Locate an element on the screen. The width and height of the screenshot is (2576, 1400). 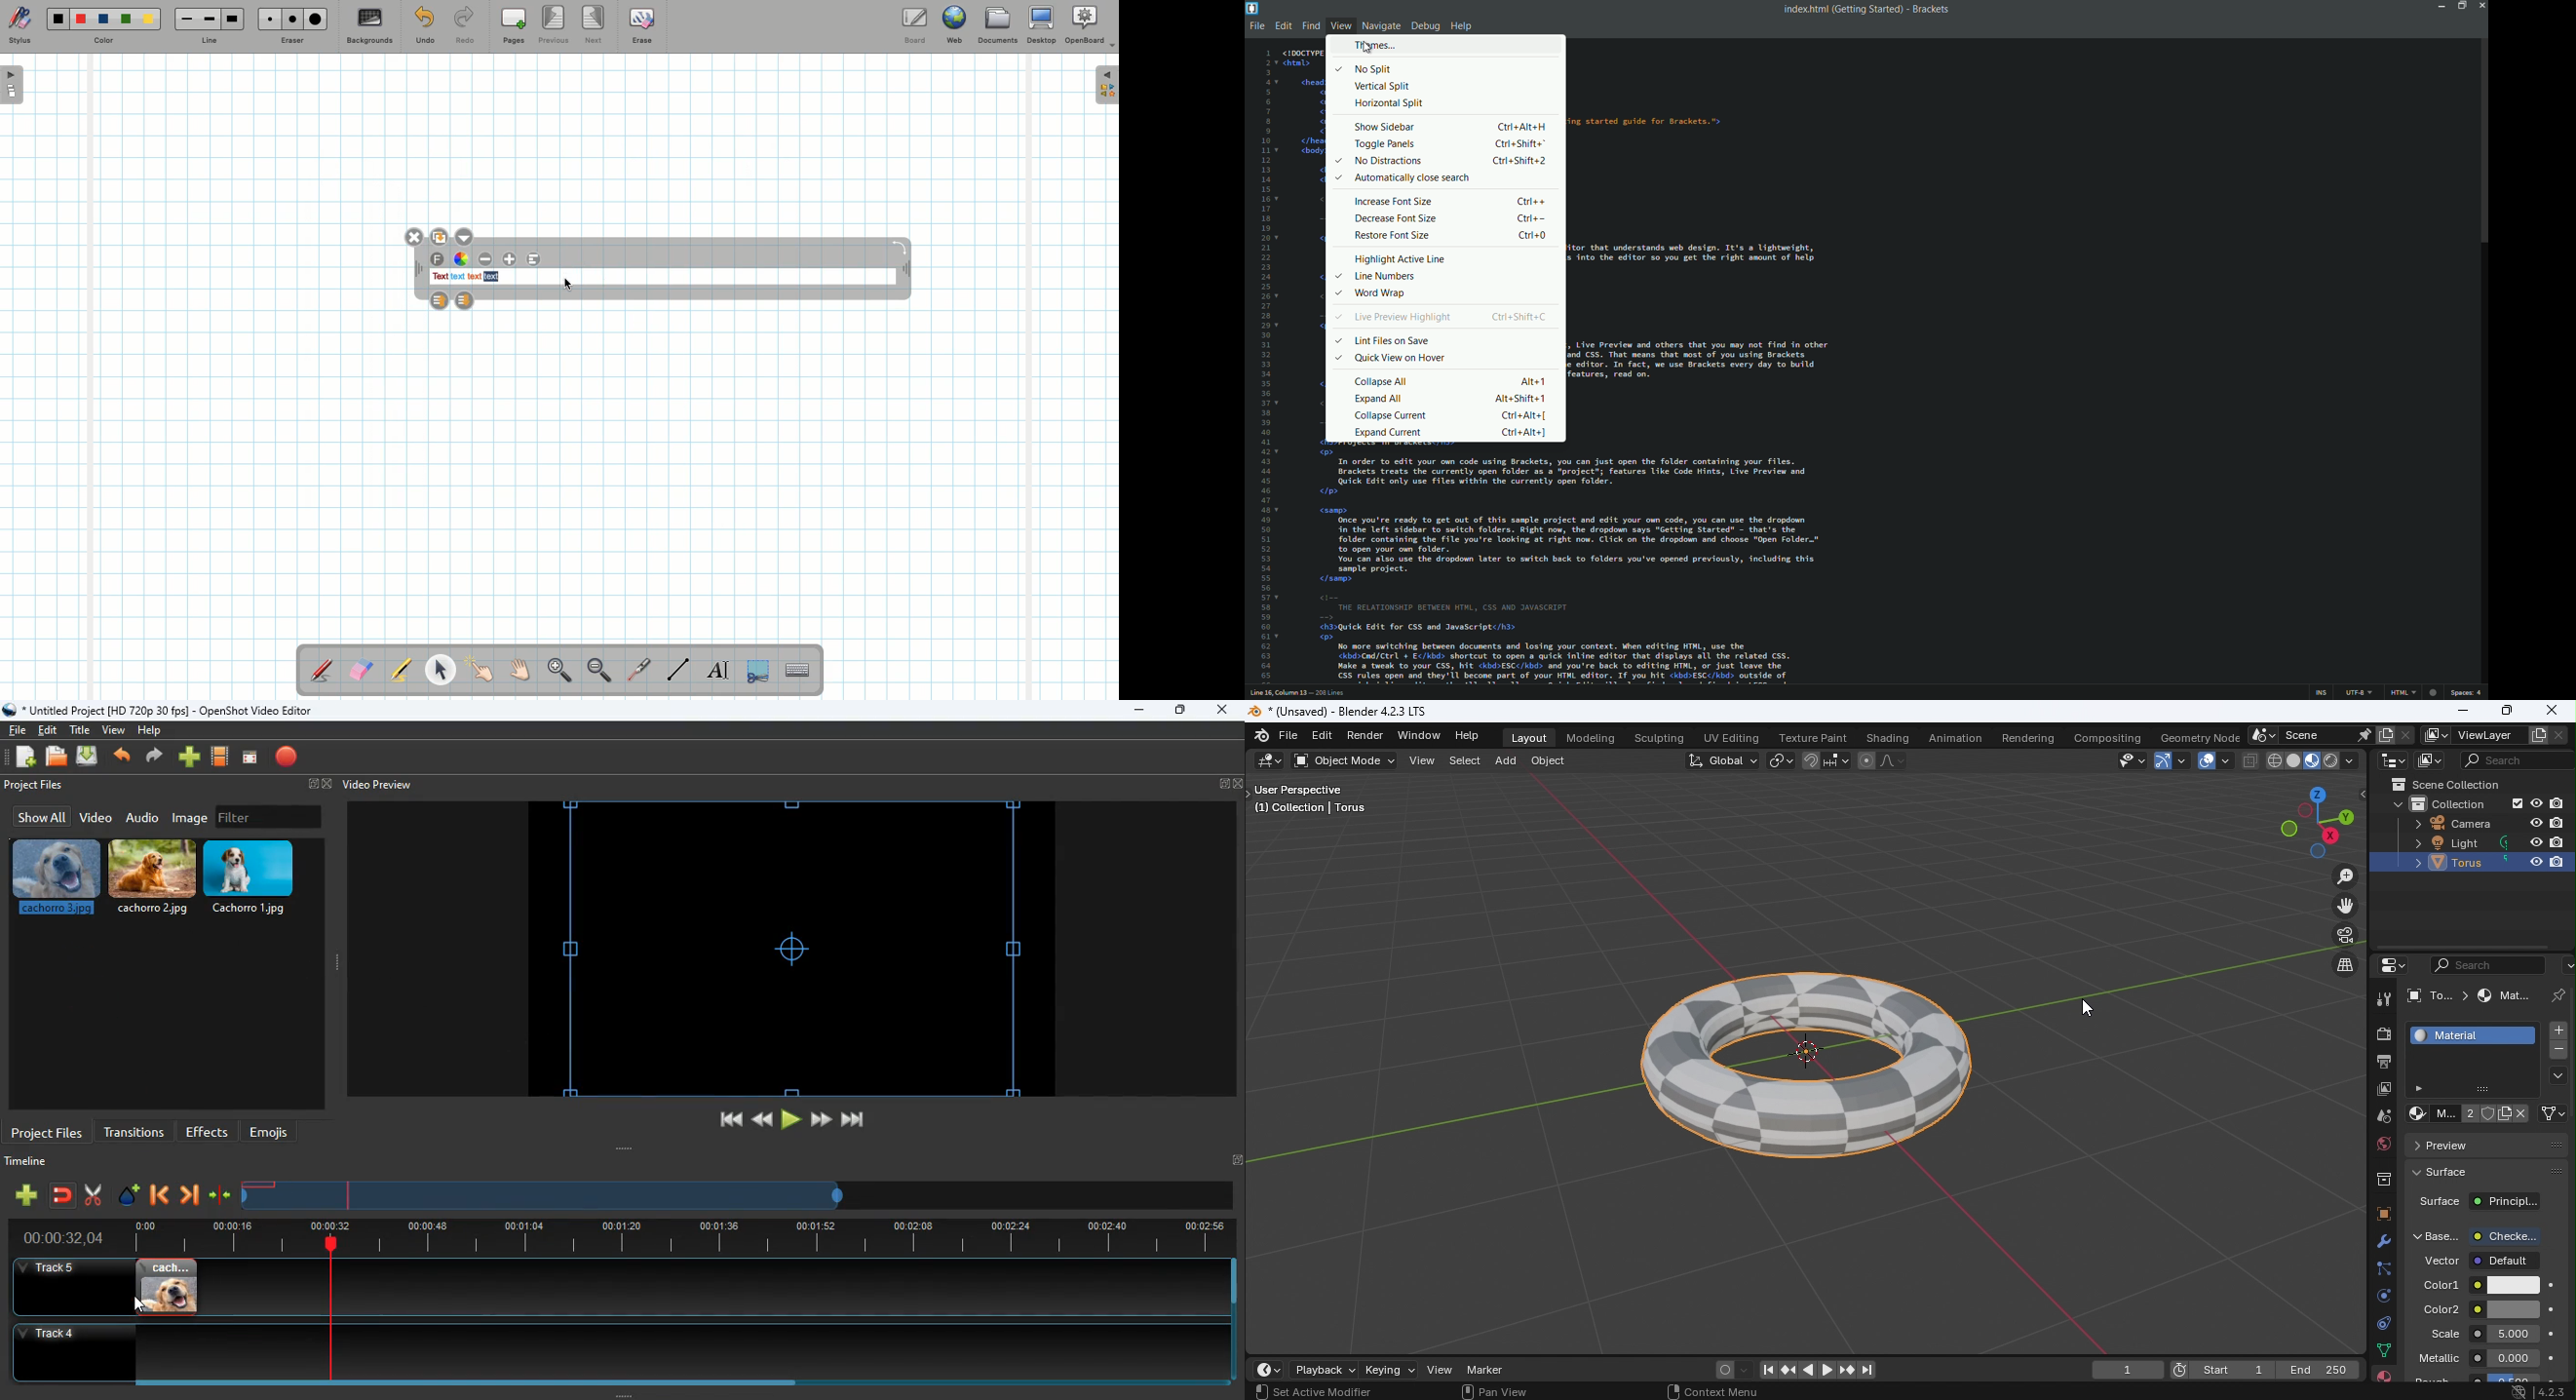
line numbers is located at coordinates (1388, 277).